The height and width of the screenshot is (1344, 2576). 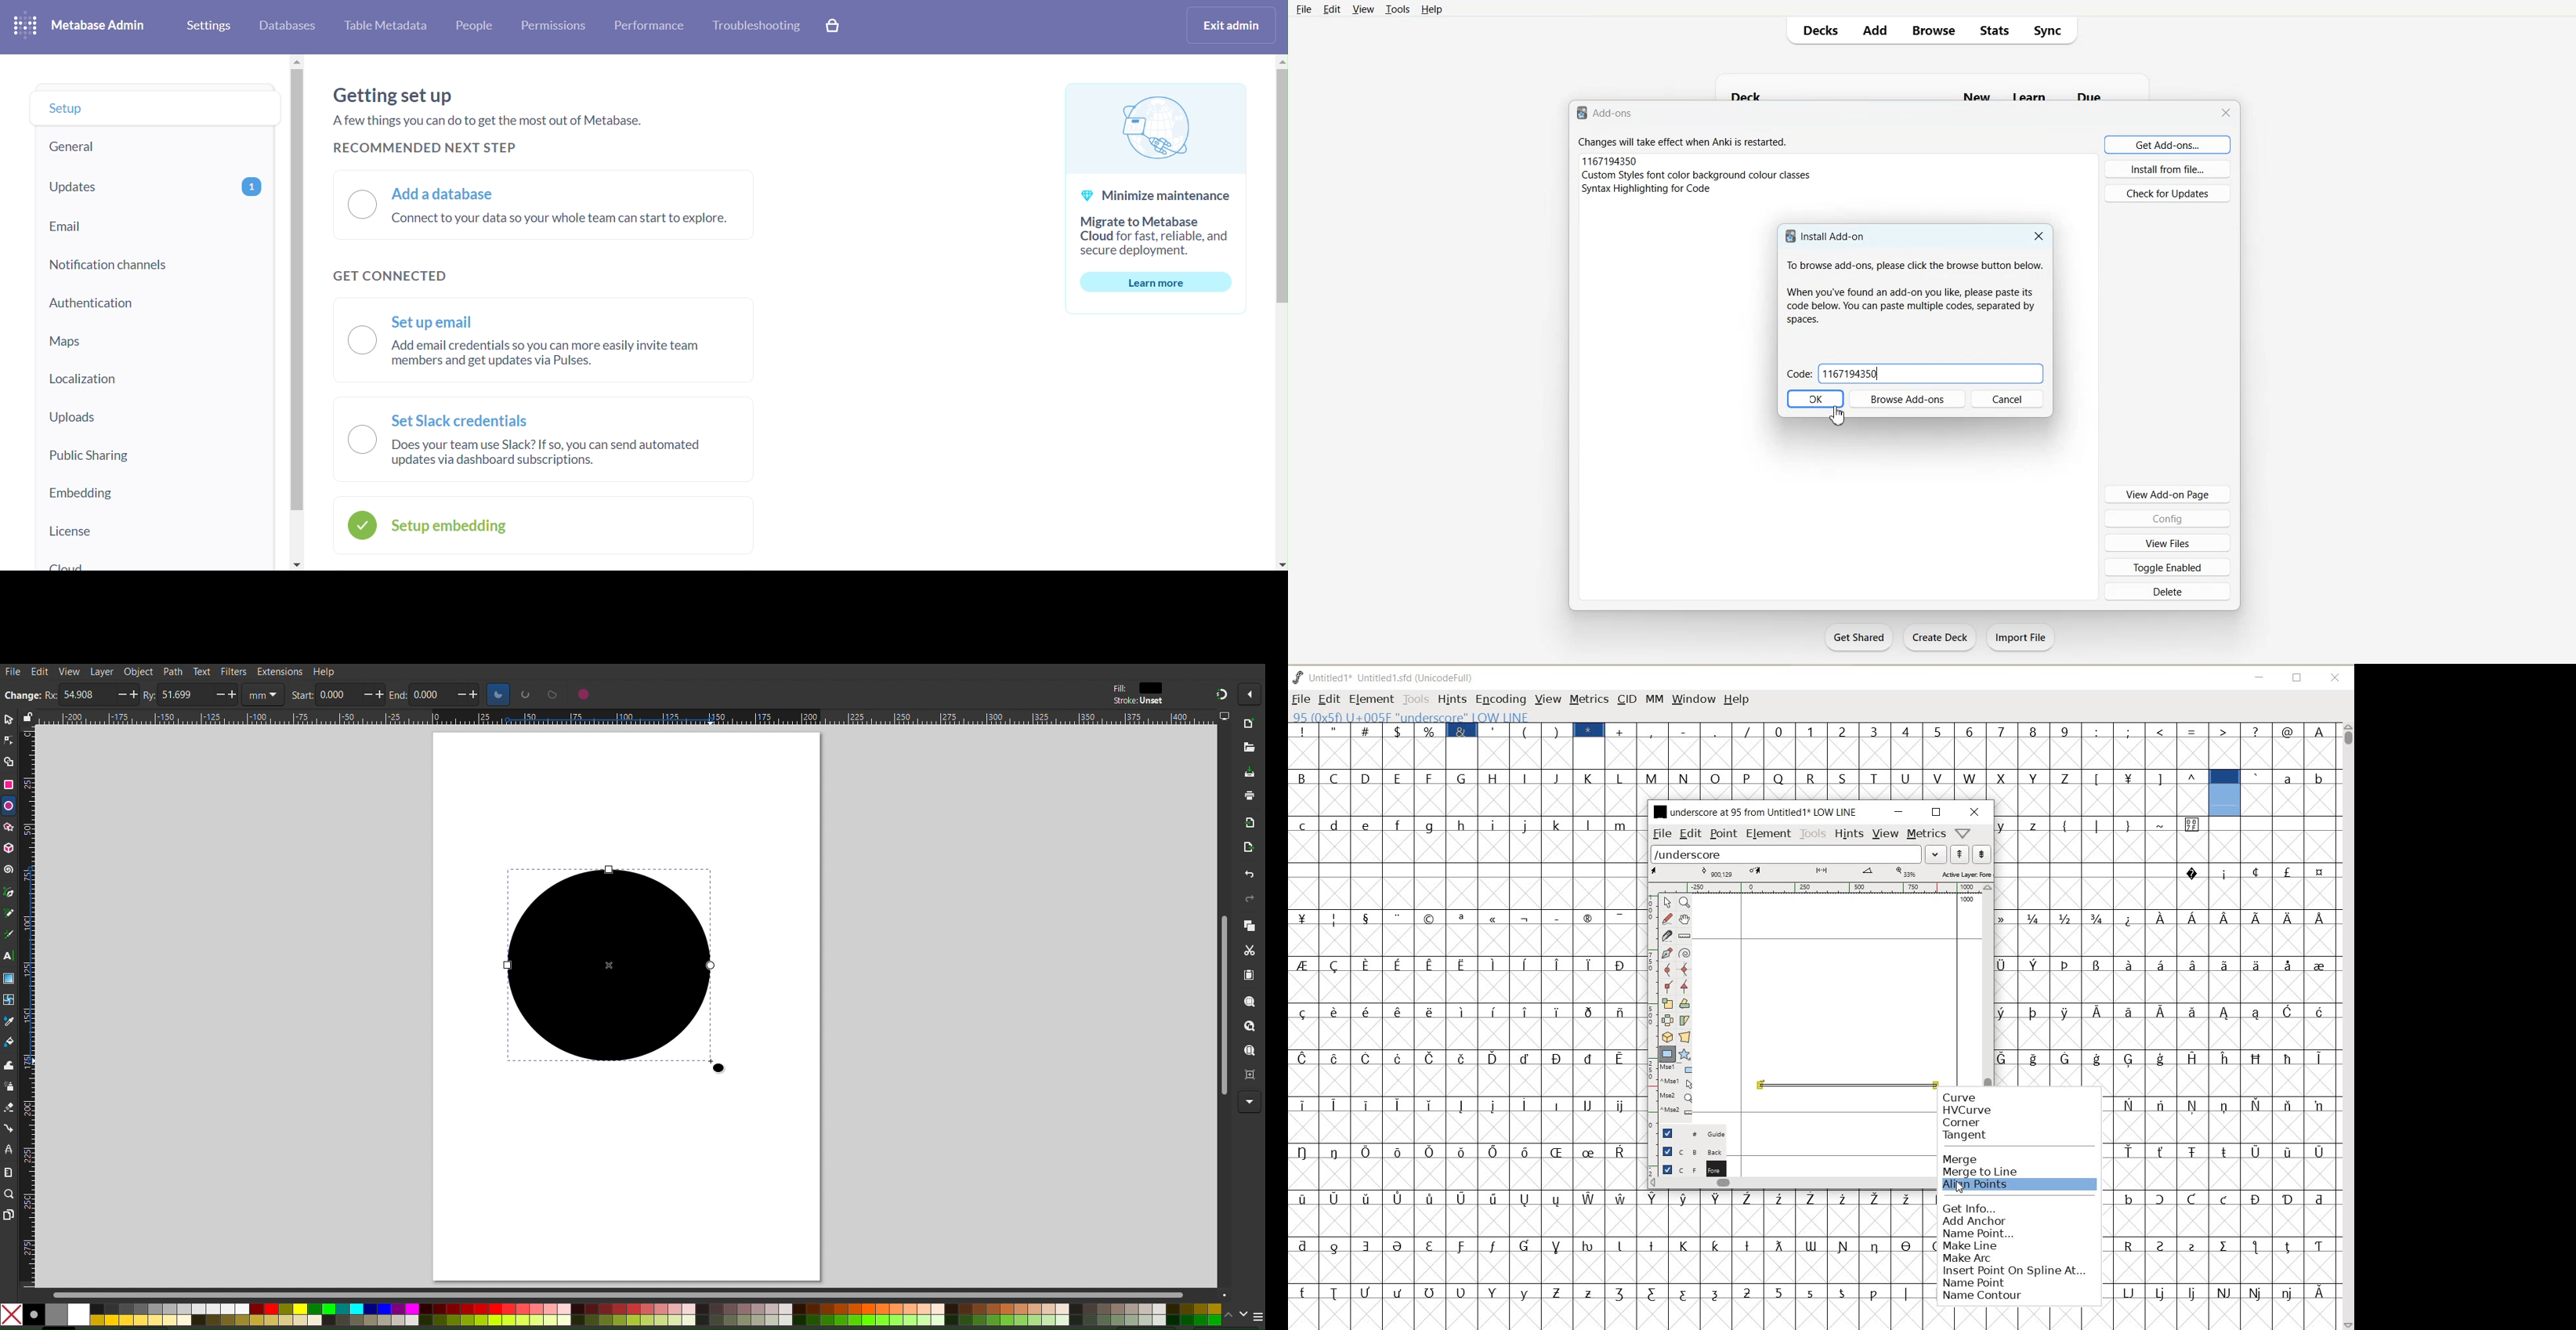 I want to click on Check for Updates, so click(x=2167, y=193).